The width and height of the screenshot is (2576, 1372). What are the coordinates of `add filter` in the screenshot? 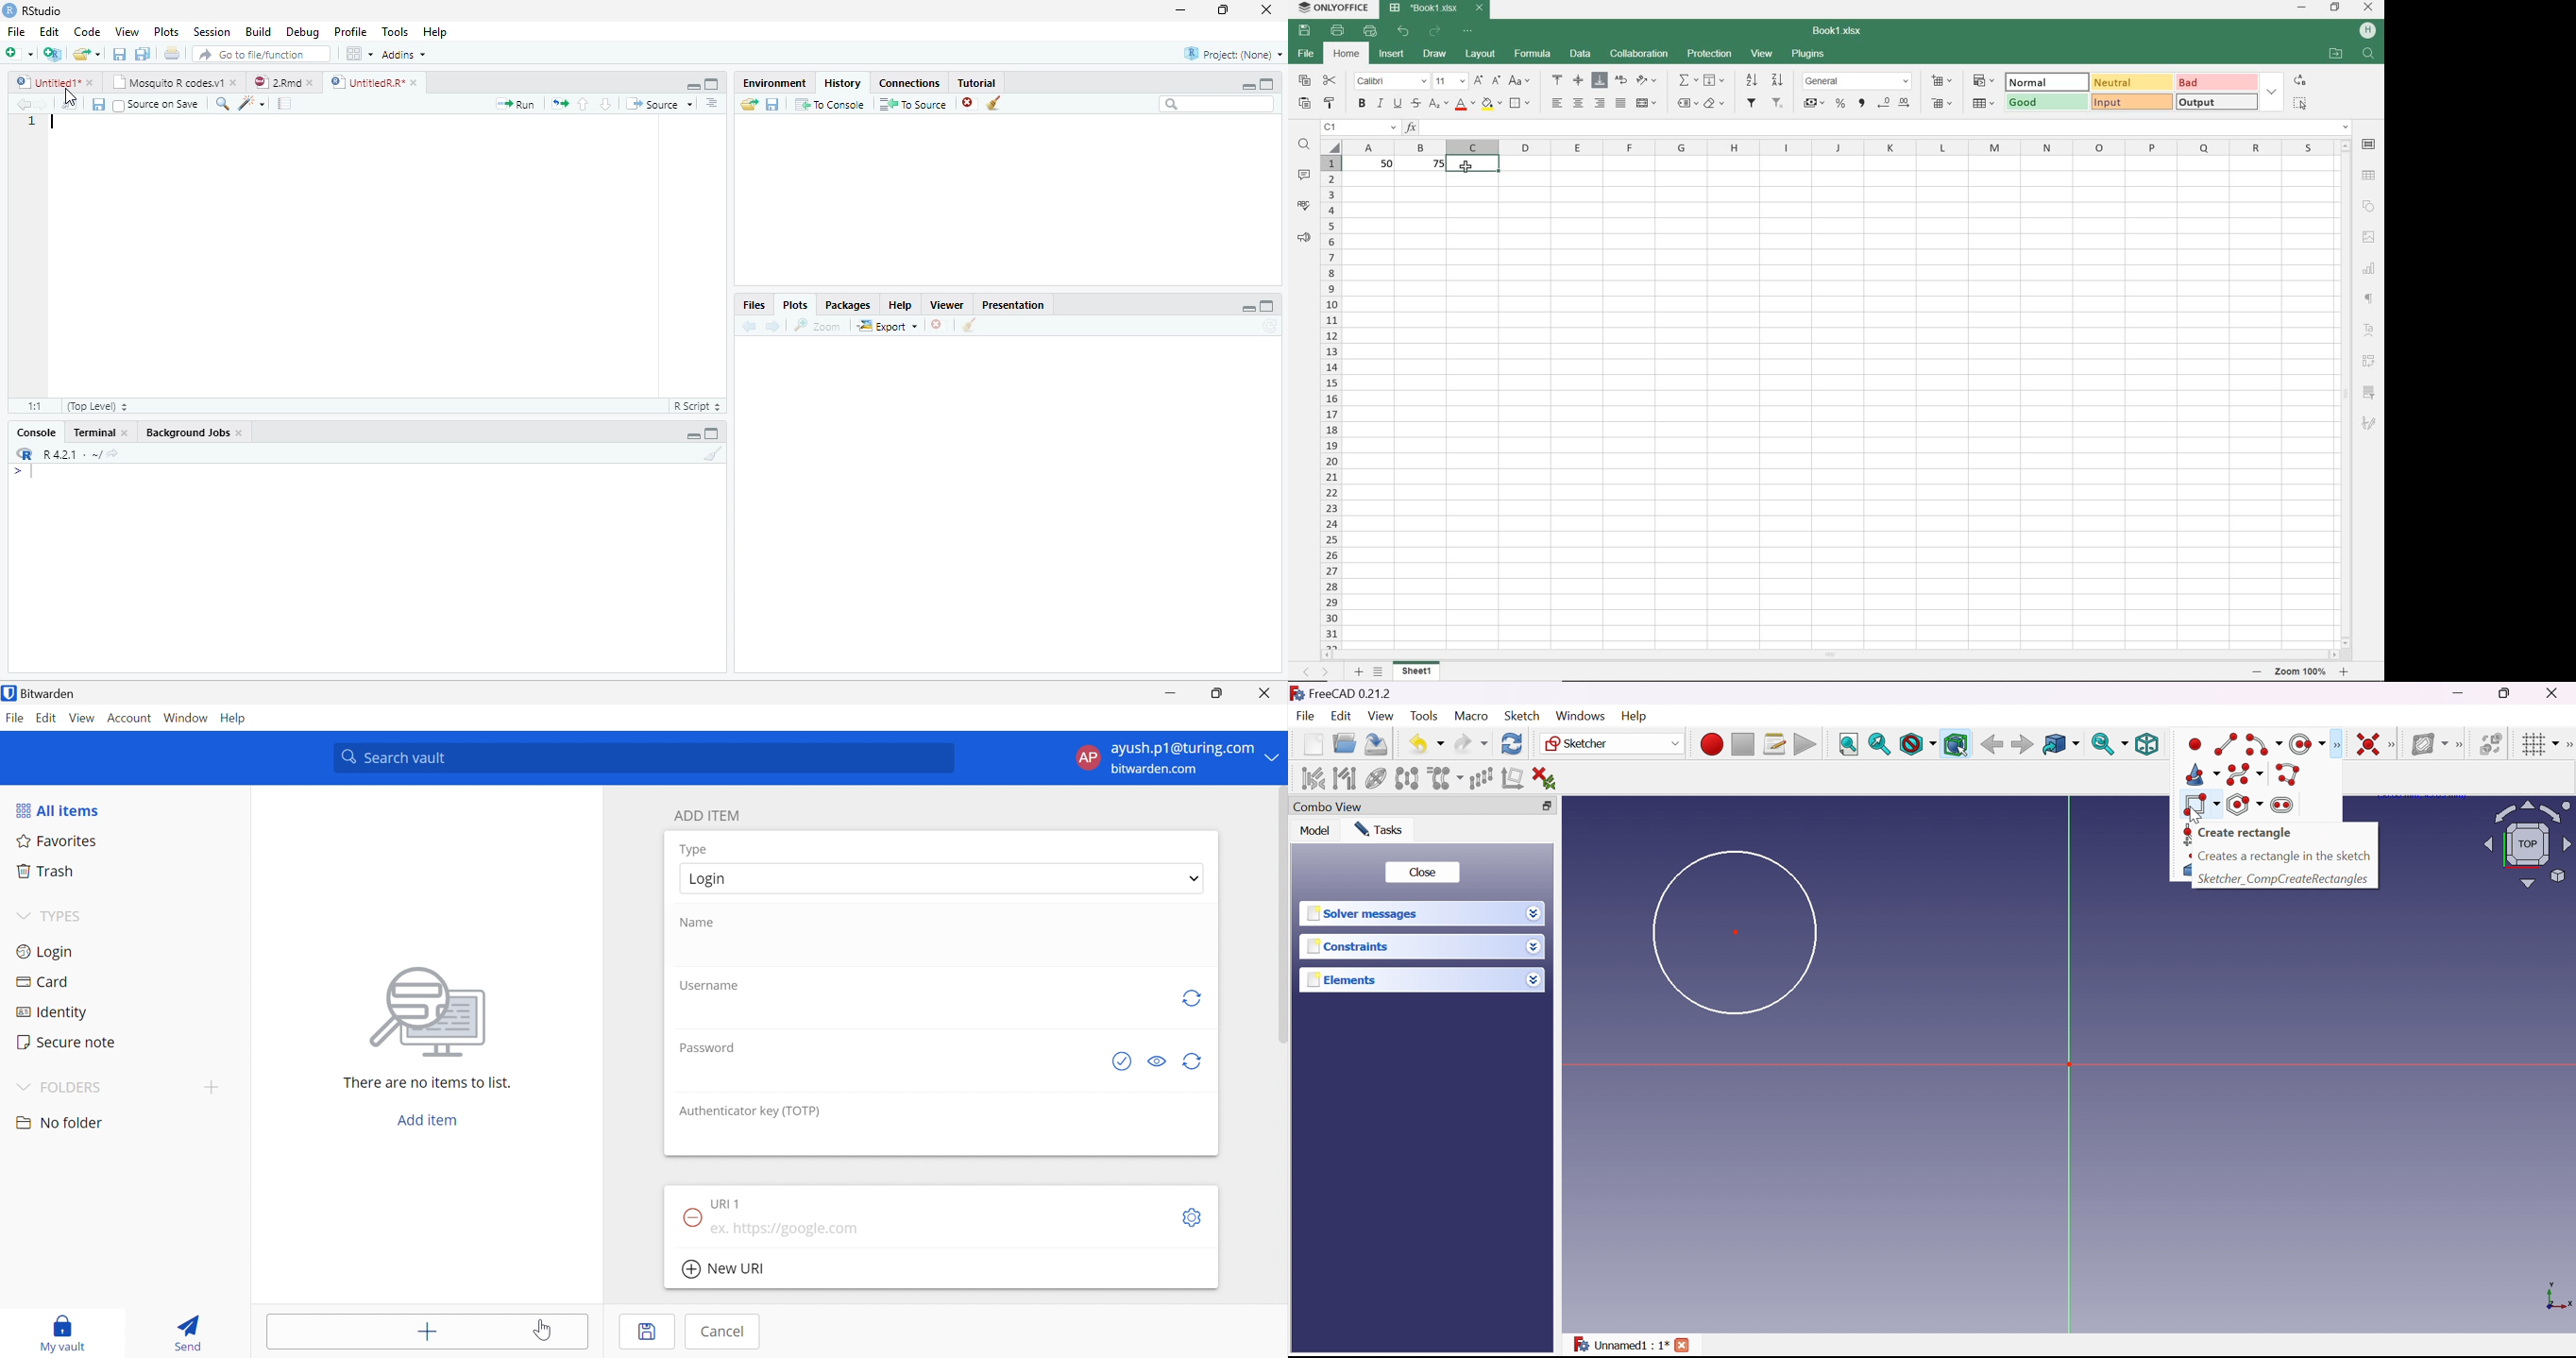 It's located at (1752, 104).